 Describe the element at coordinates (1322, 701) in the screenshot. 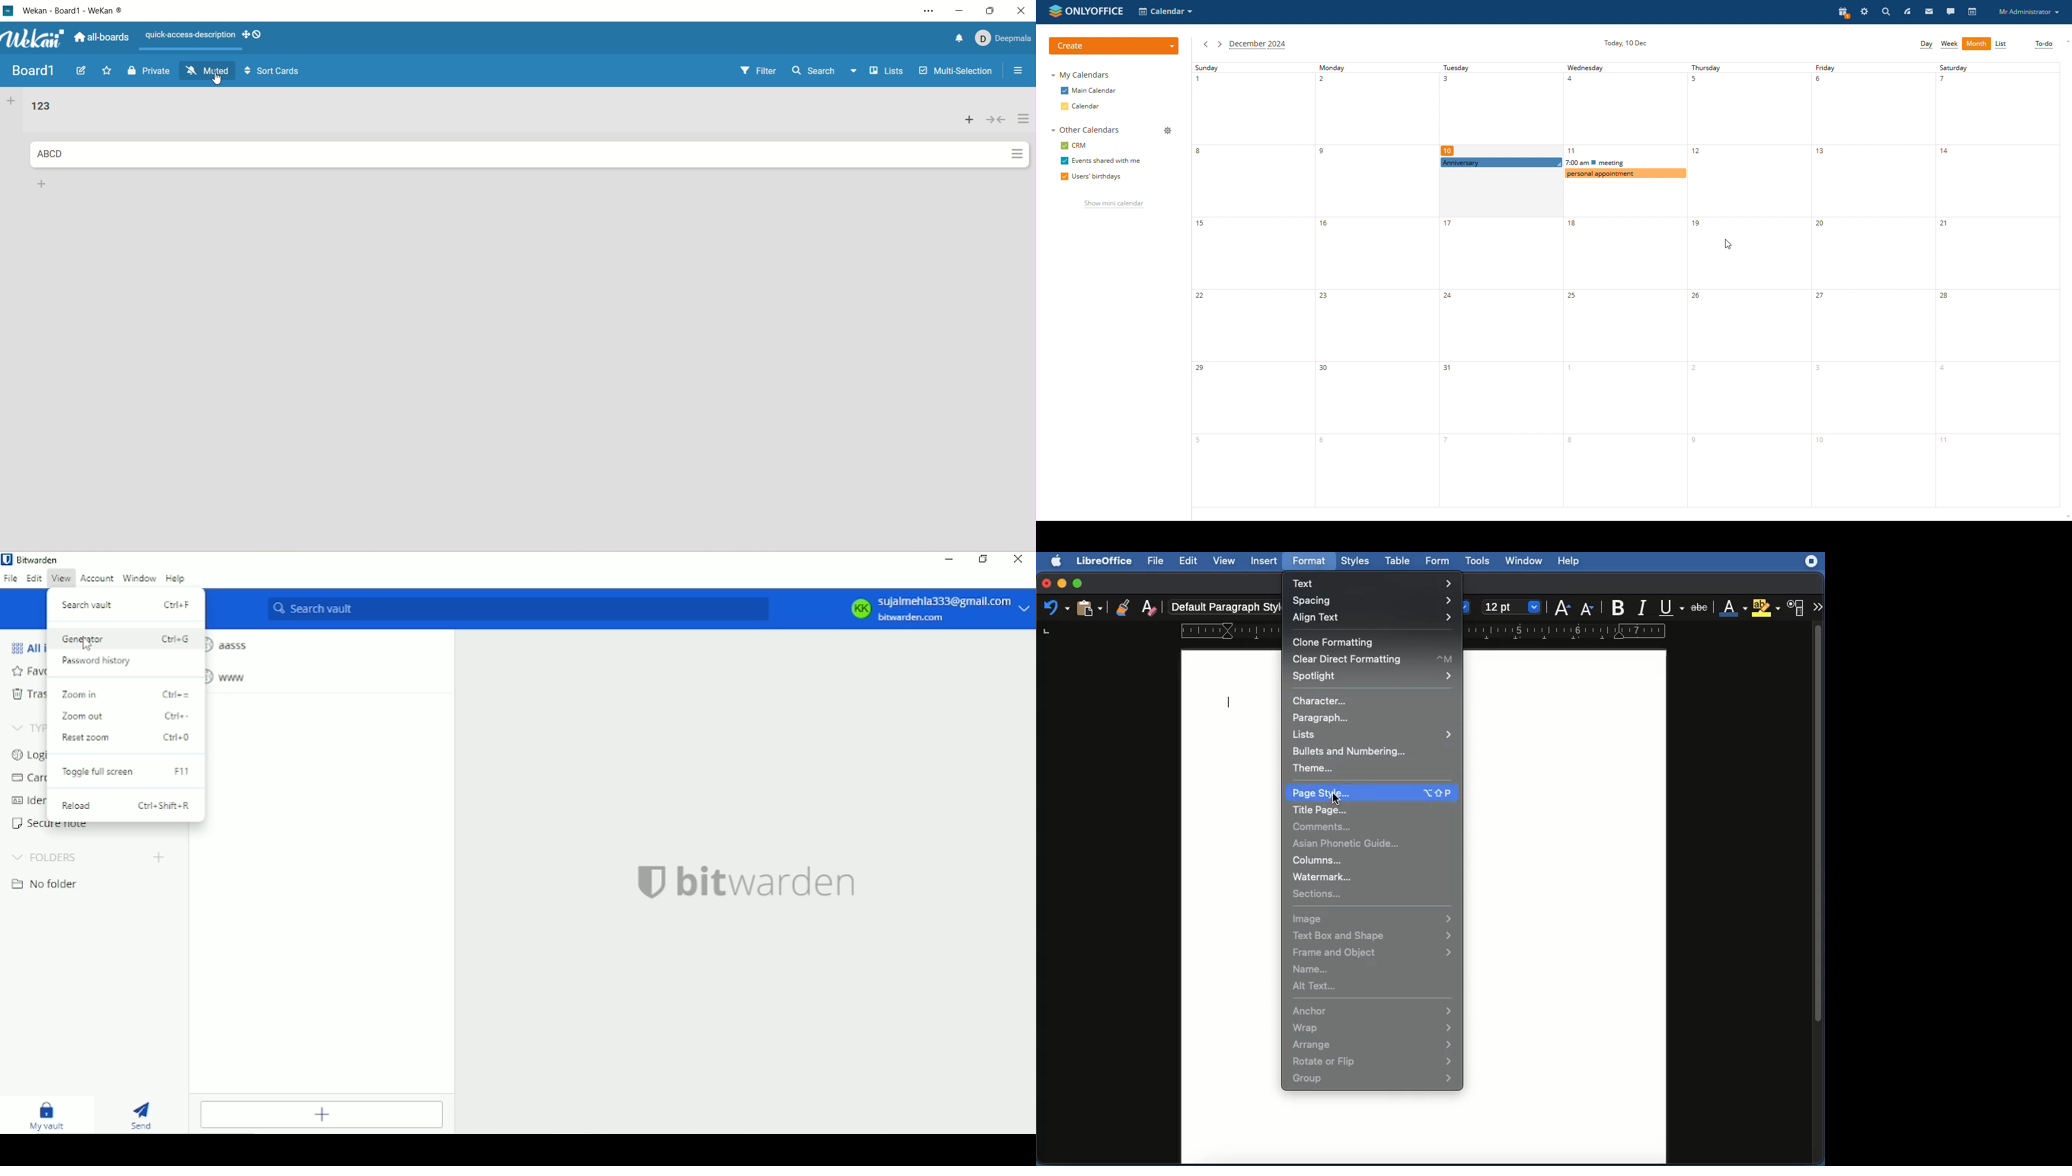

I see `Character` at that location.